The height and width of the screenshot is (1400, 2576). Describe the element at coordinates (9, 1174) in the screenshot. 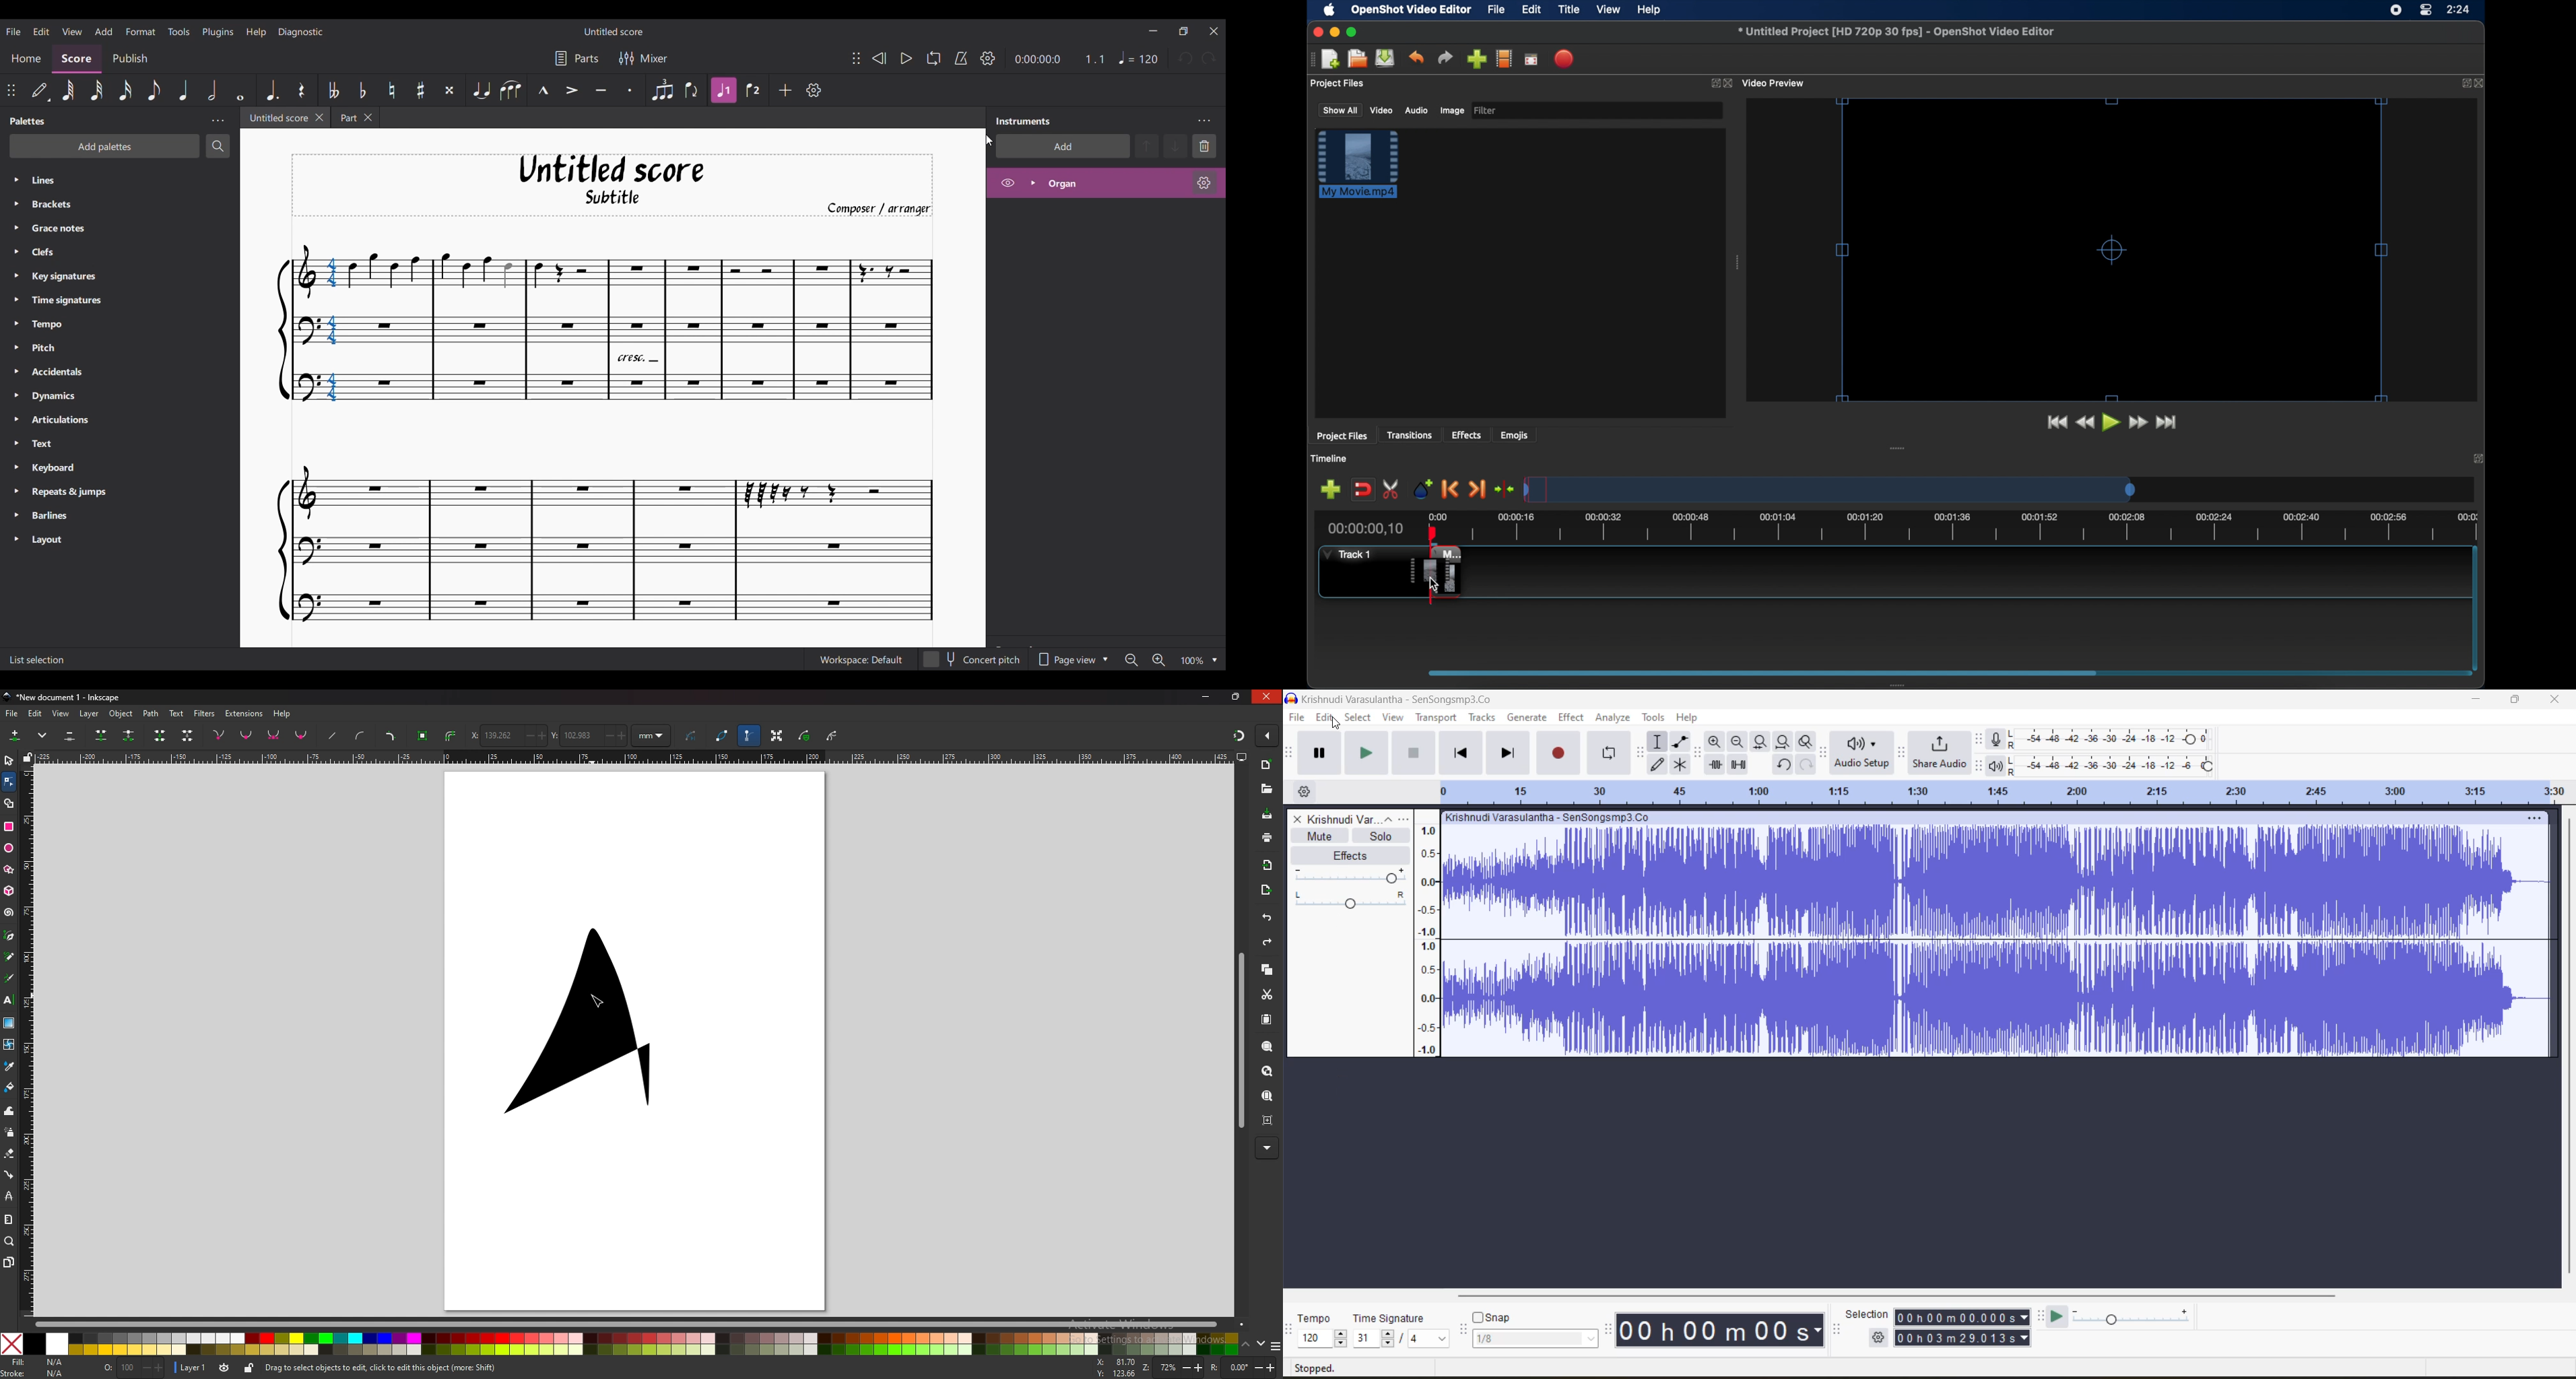

I see `connector` at that location.